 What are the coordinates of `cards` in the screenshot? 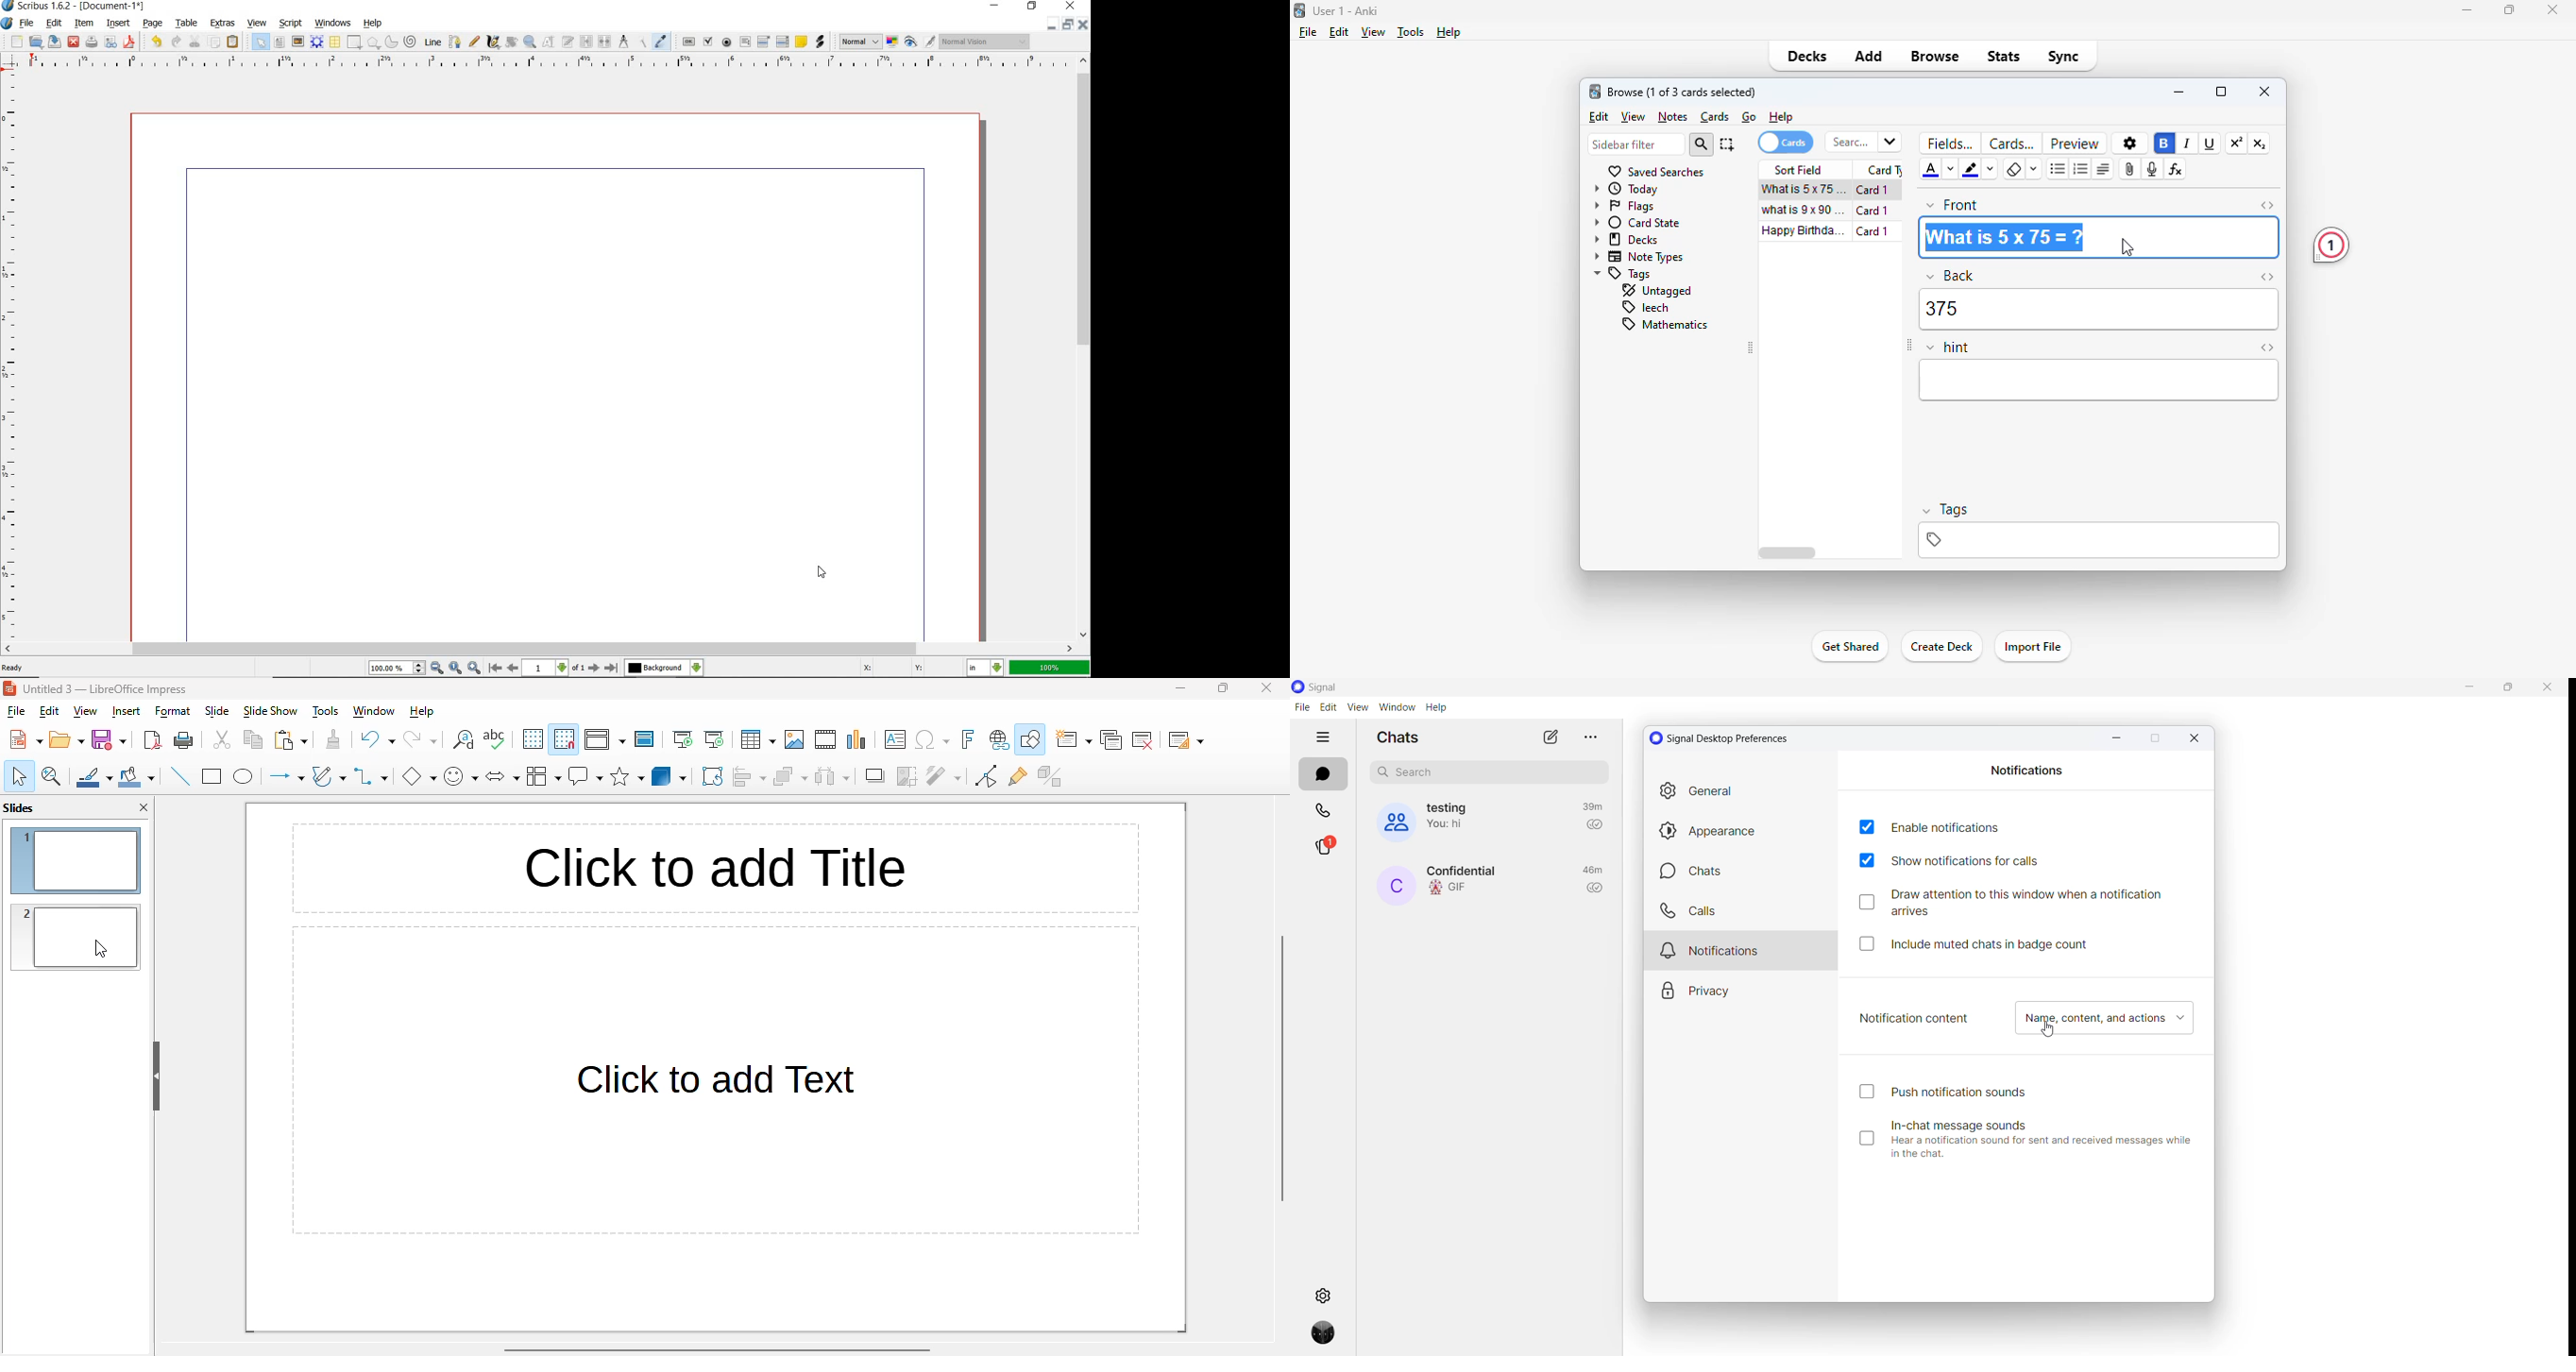 It's located at (1786, 142).